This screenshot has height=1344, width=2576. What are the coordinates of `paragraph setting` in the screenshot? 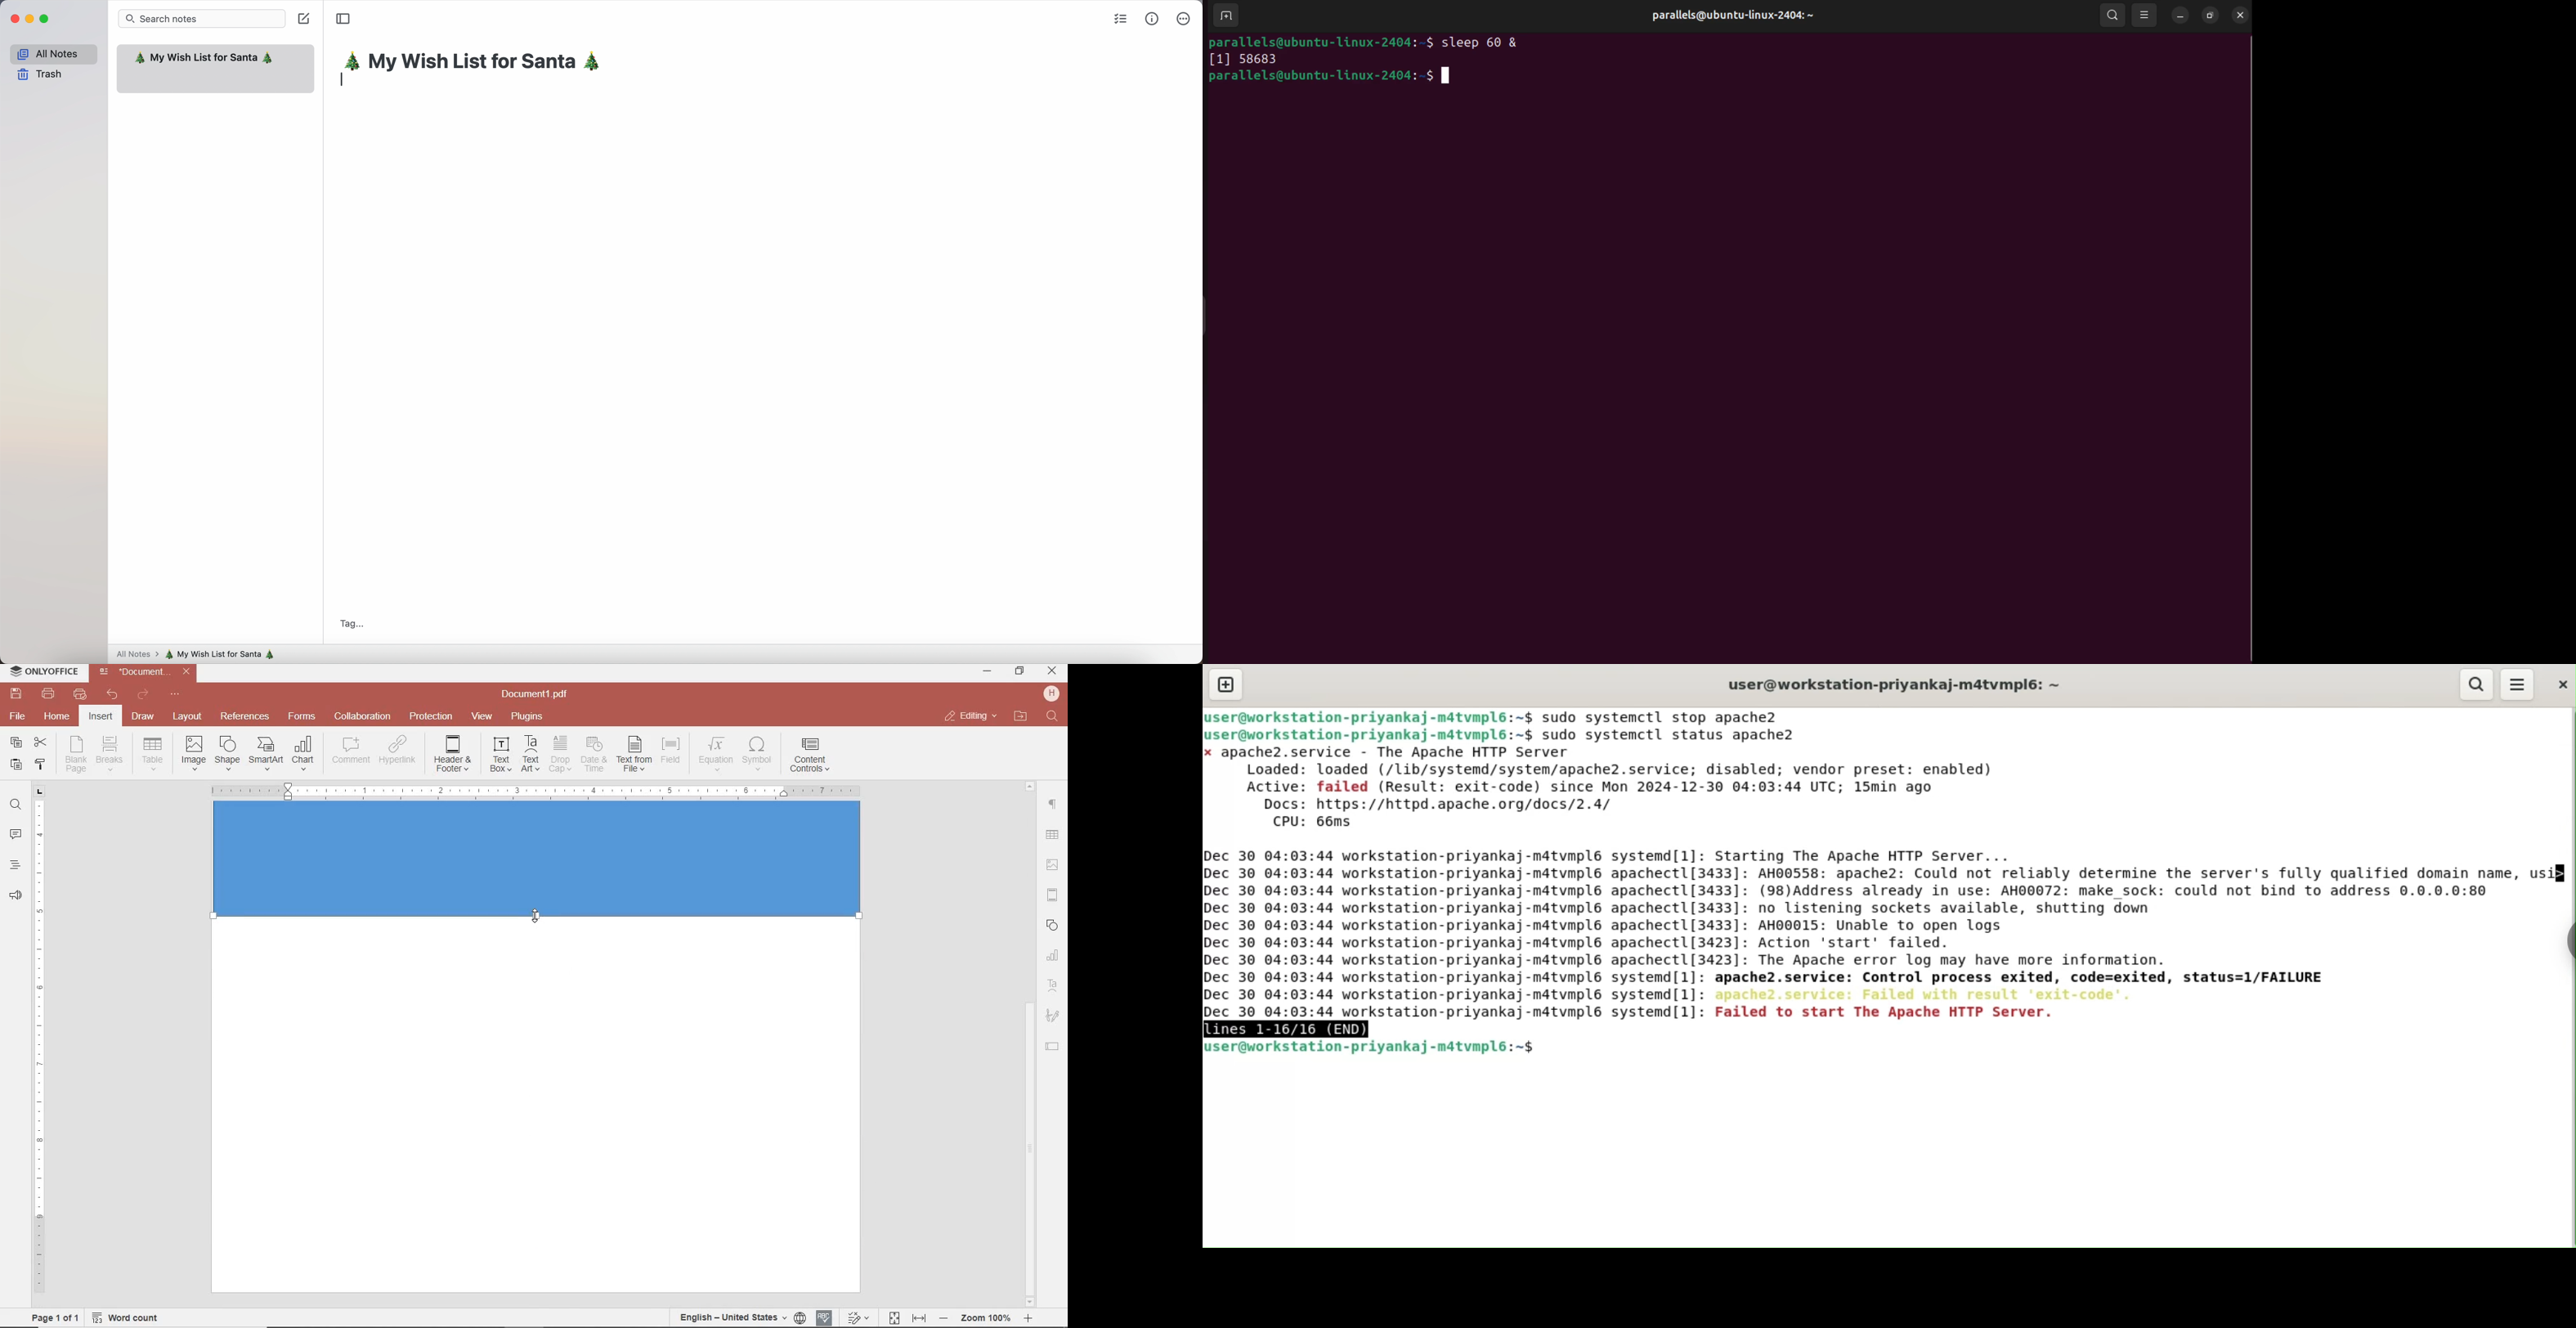 It's located at (1054, 803).